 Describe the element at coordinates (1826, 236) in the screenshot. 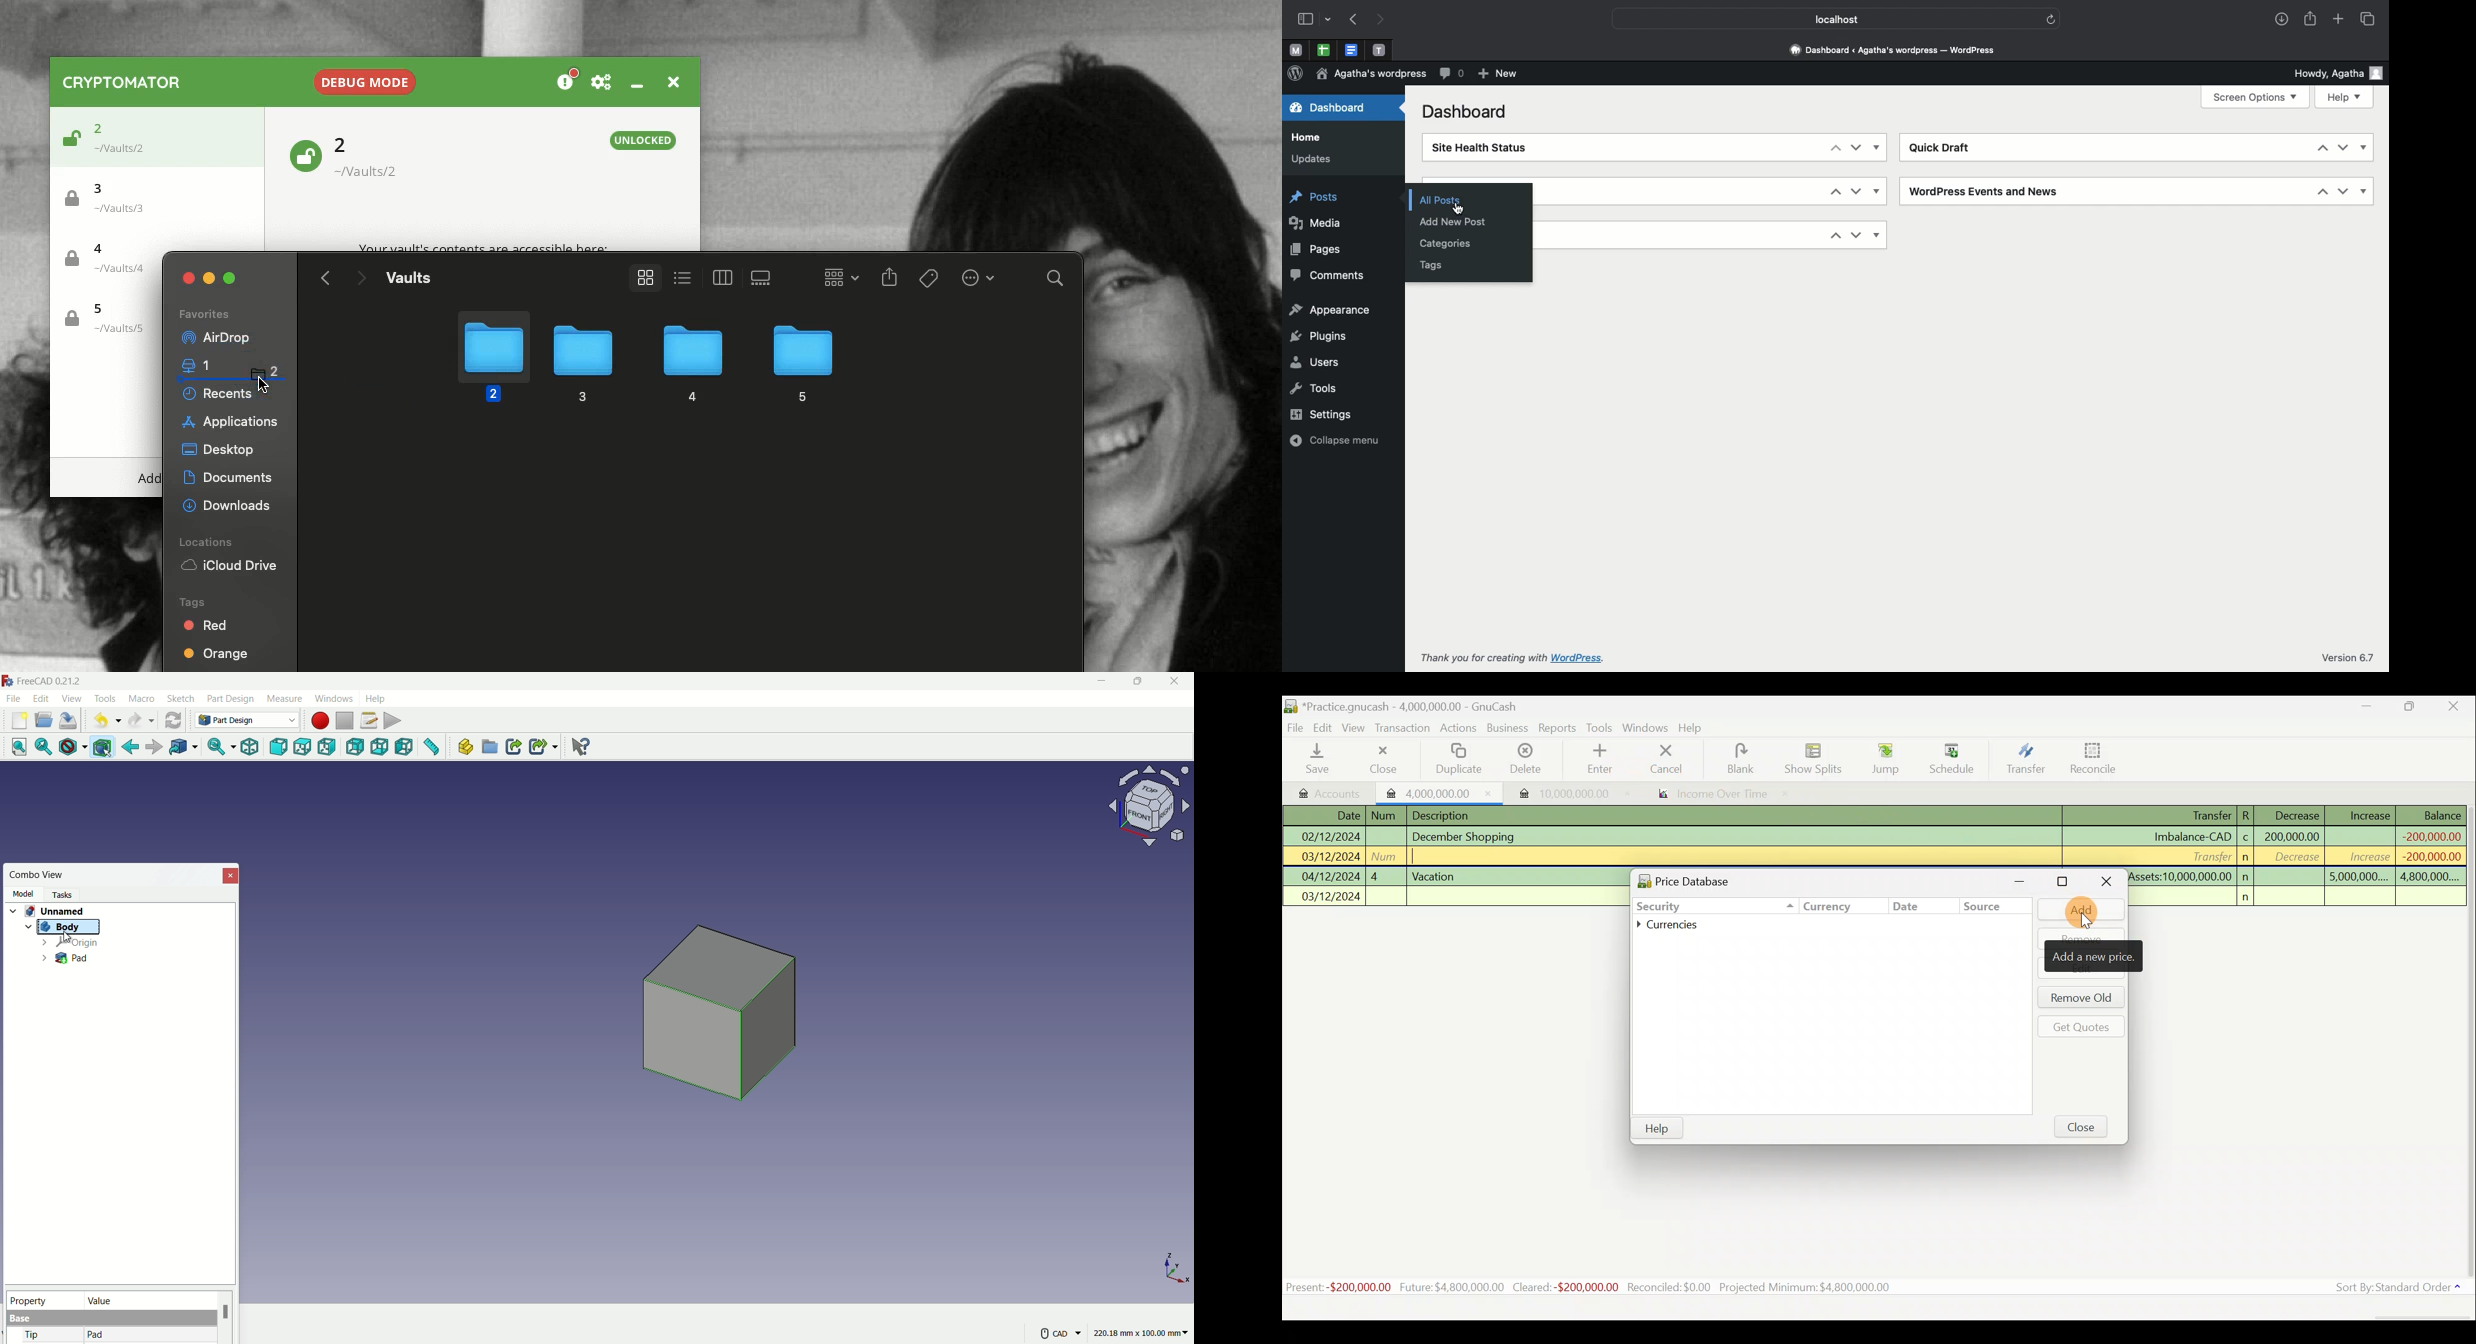

I see `Up` at that location.